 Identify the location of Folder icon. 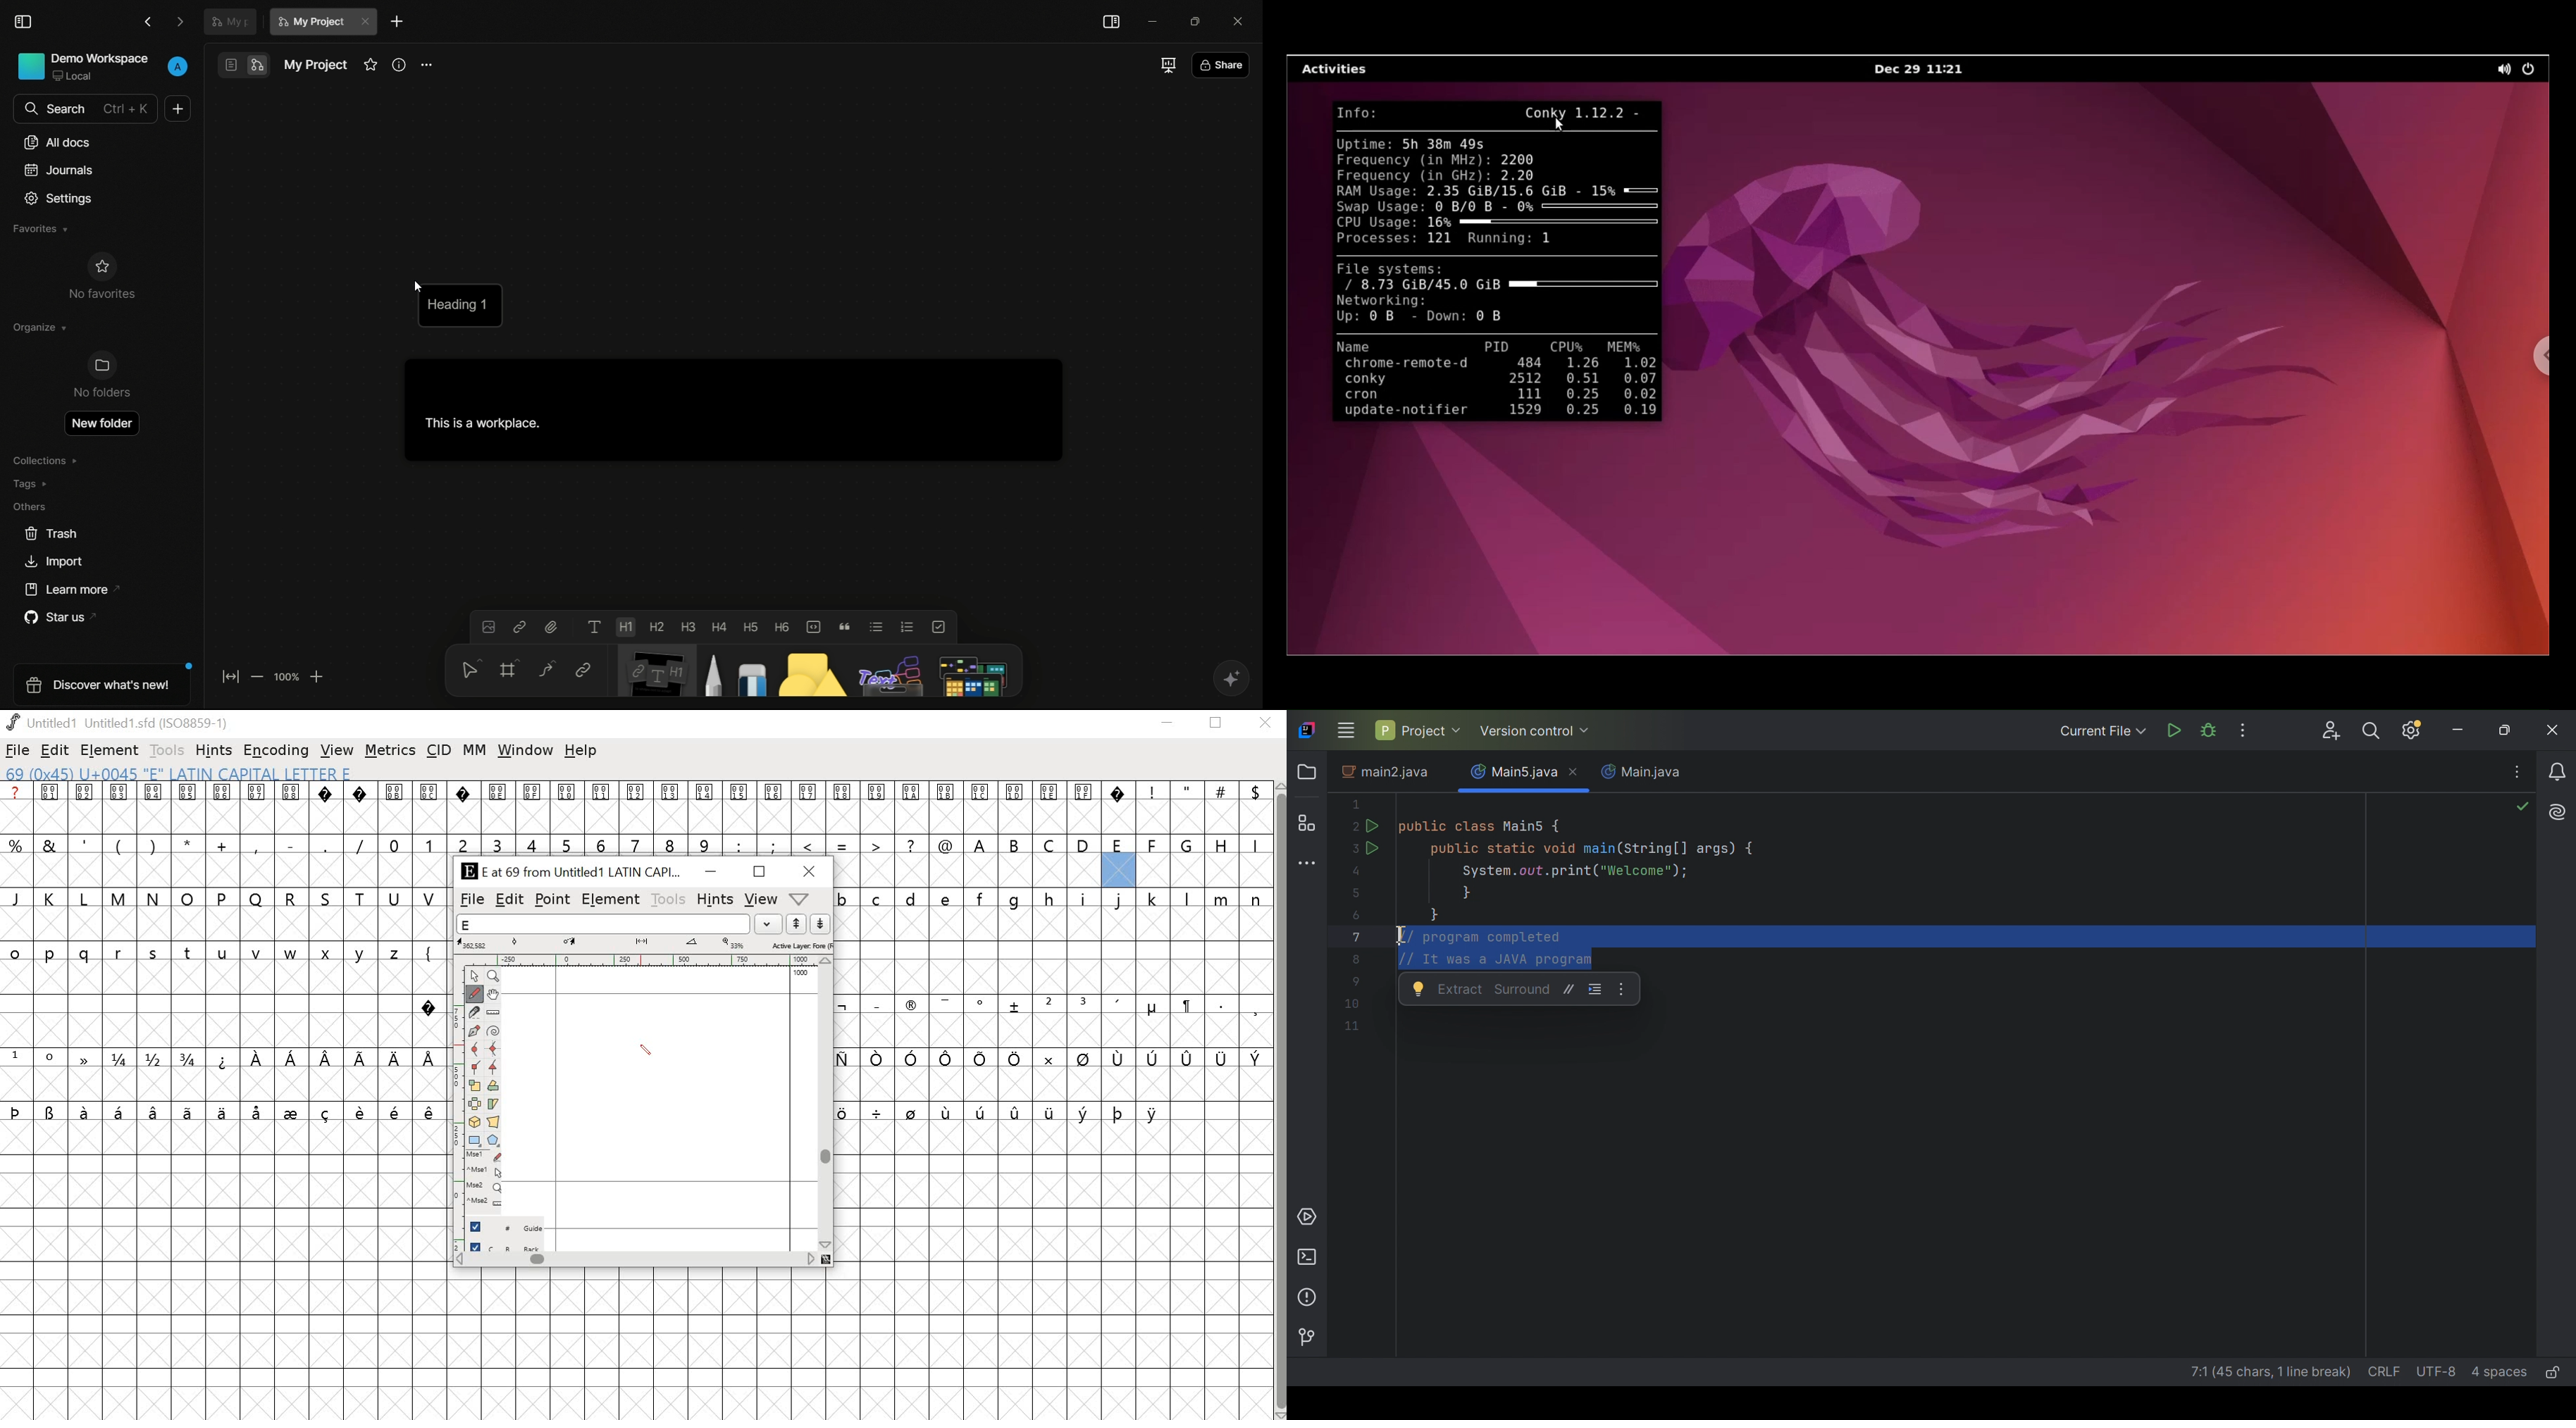
(1307, 773).